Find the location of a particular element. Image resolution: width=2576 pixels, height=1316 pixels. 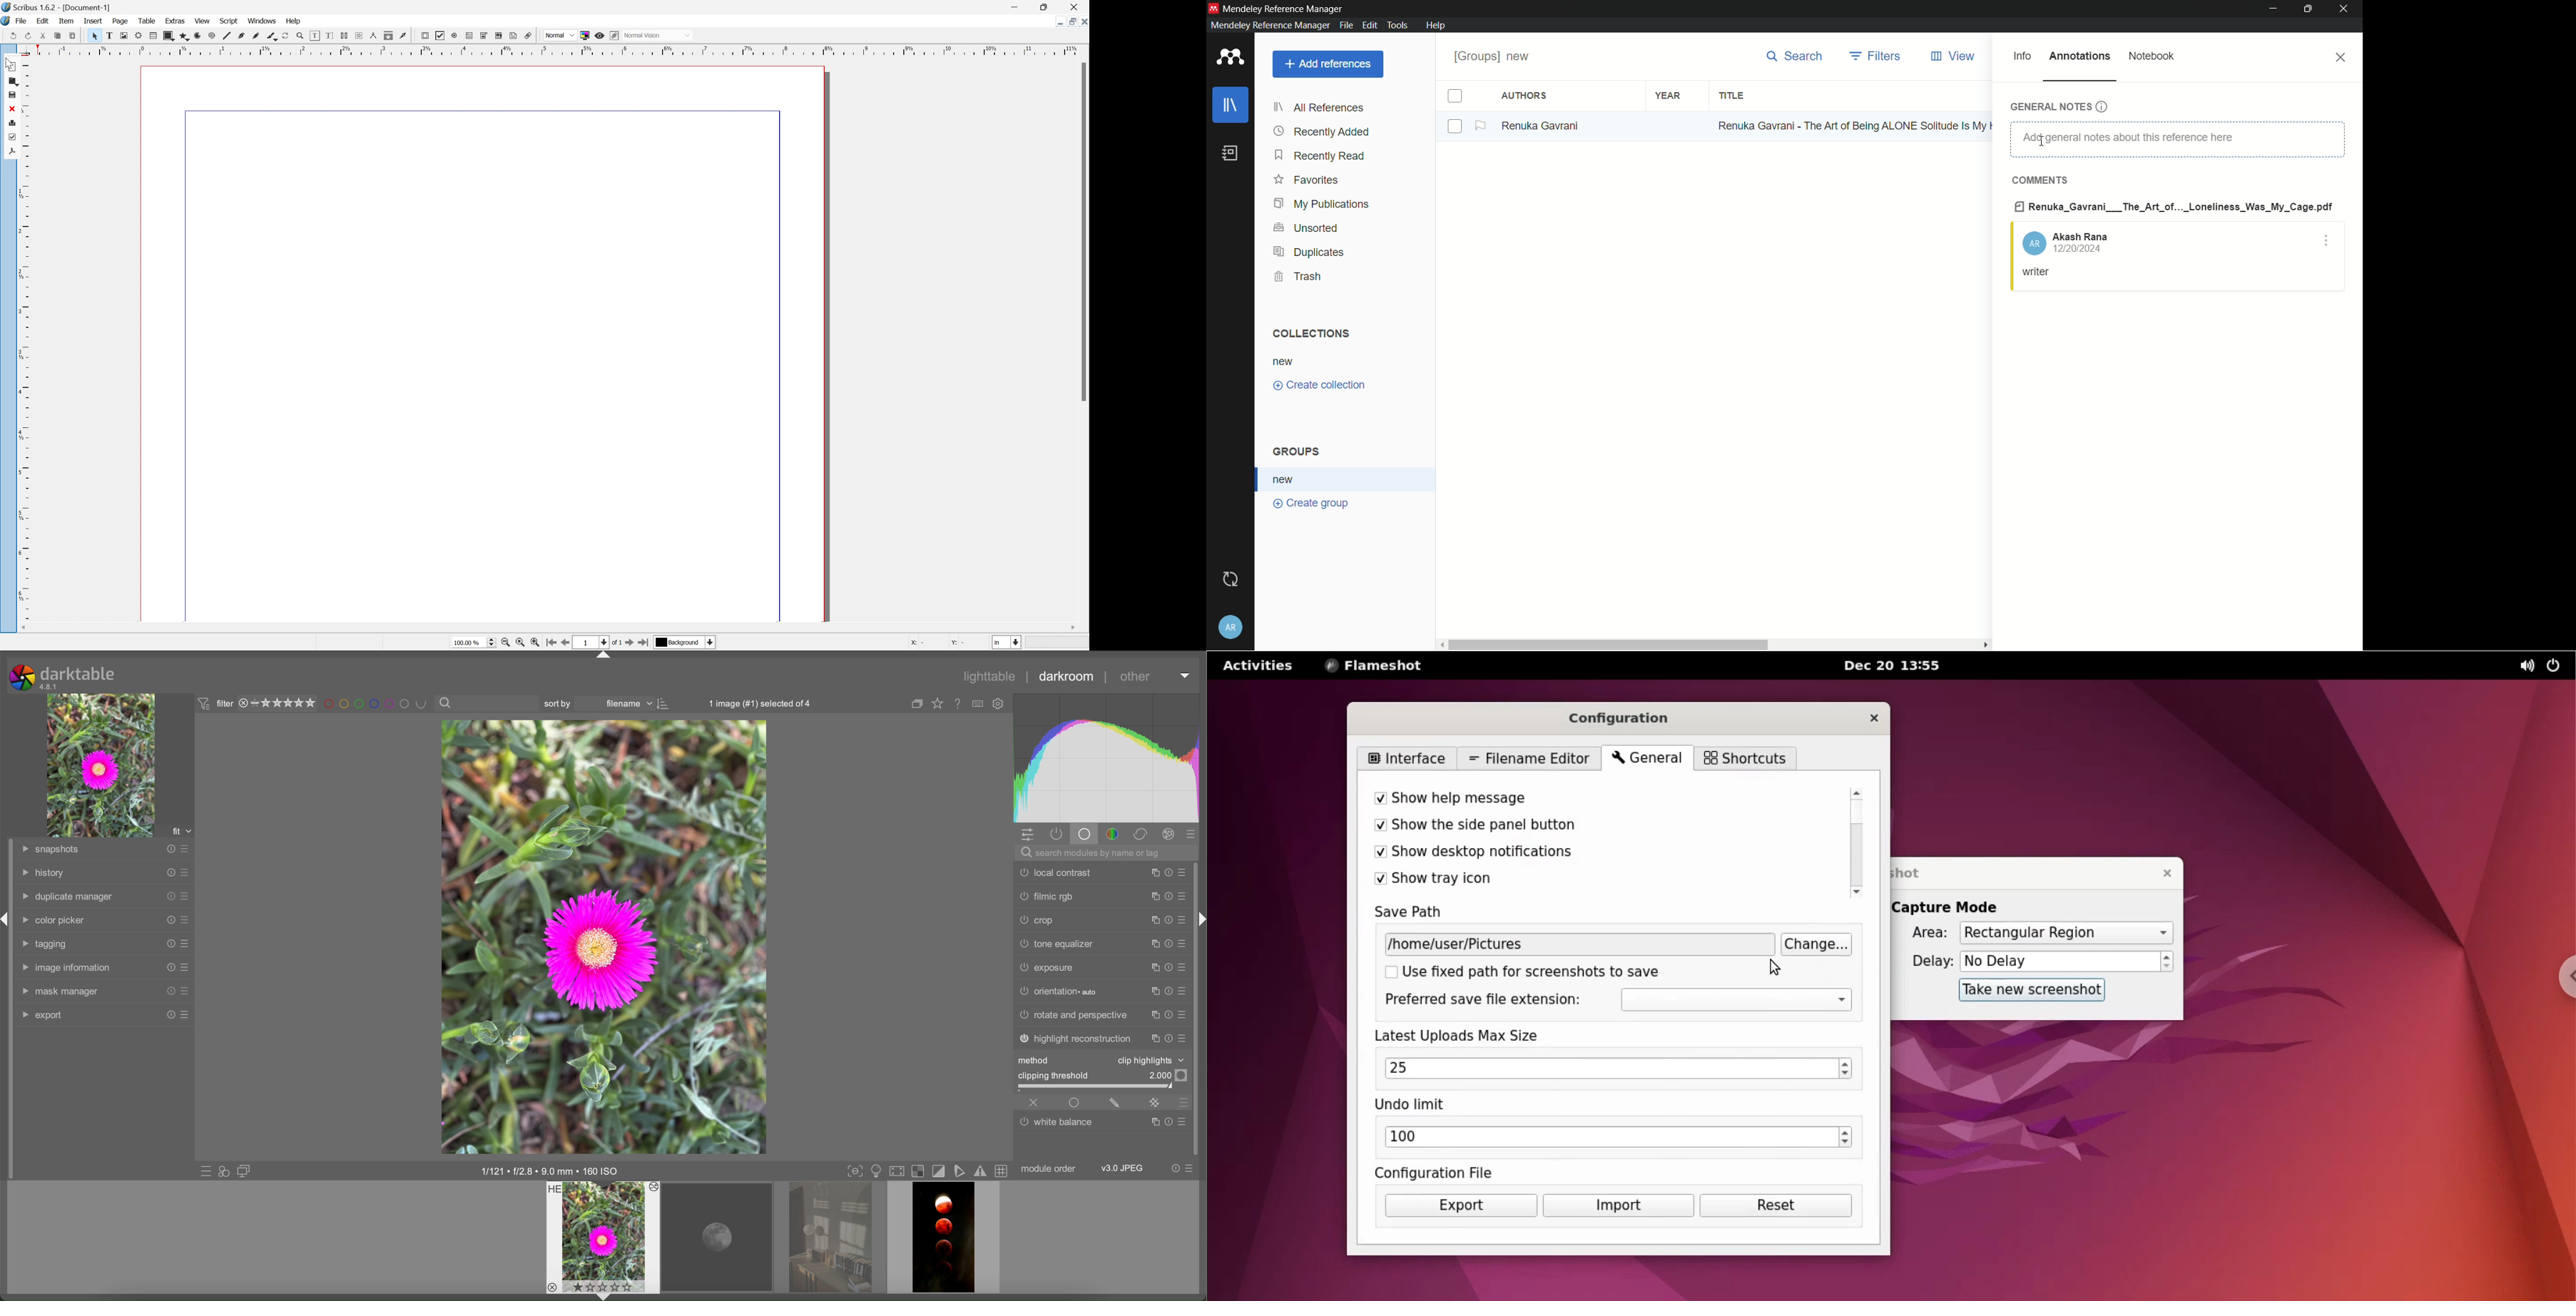

notebook is located at coordinates (2153, 55).